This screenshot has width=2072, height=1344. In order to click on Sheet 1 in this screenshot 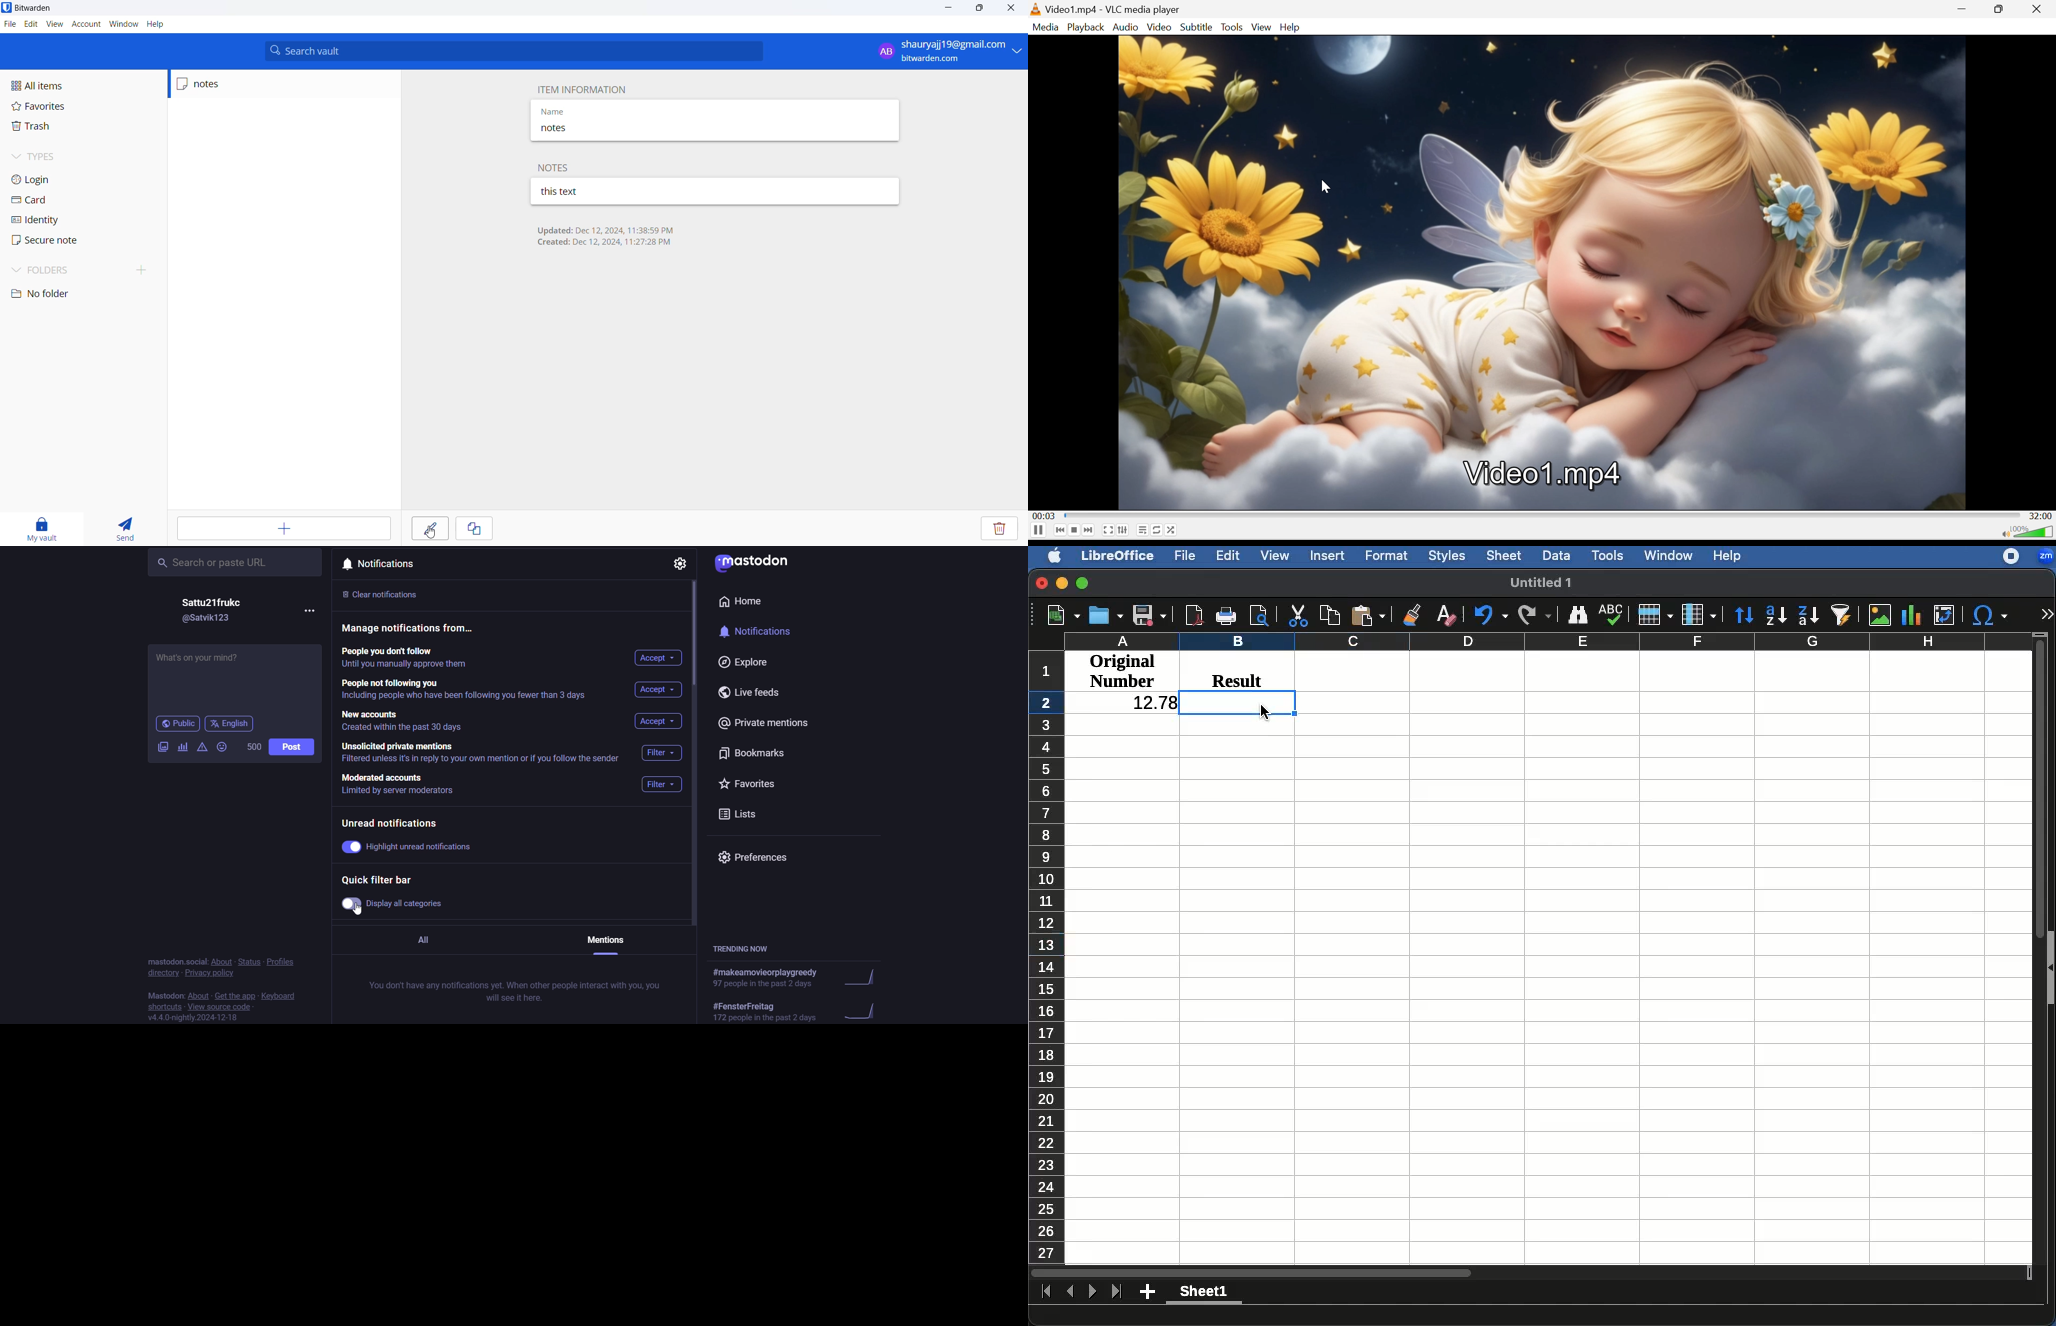, I will do `click(1205, 1293)`.